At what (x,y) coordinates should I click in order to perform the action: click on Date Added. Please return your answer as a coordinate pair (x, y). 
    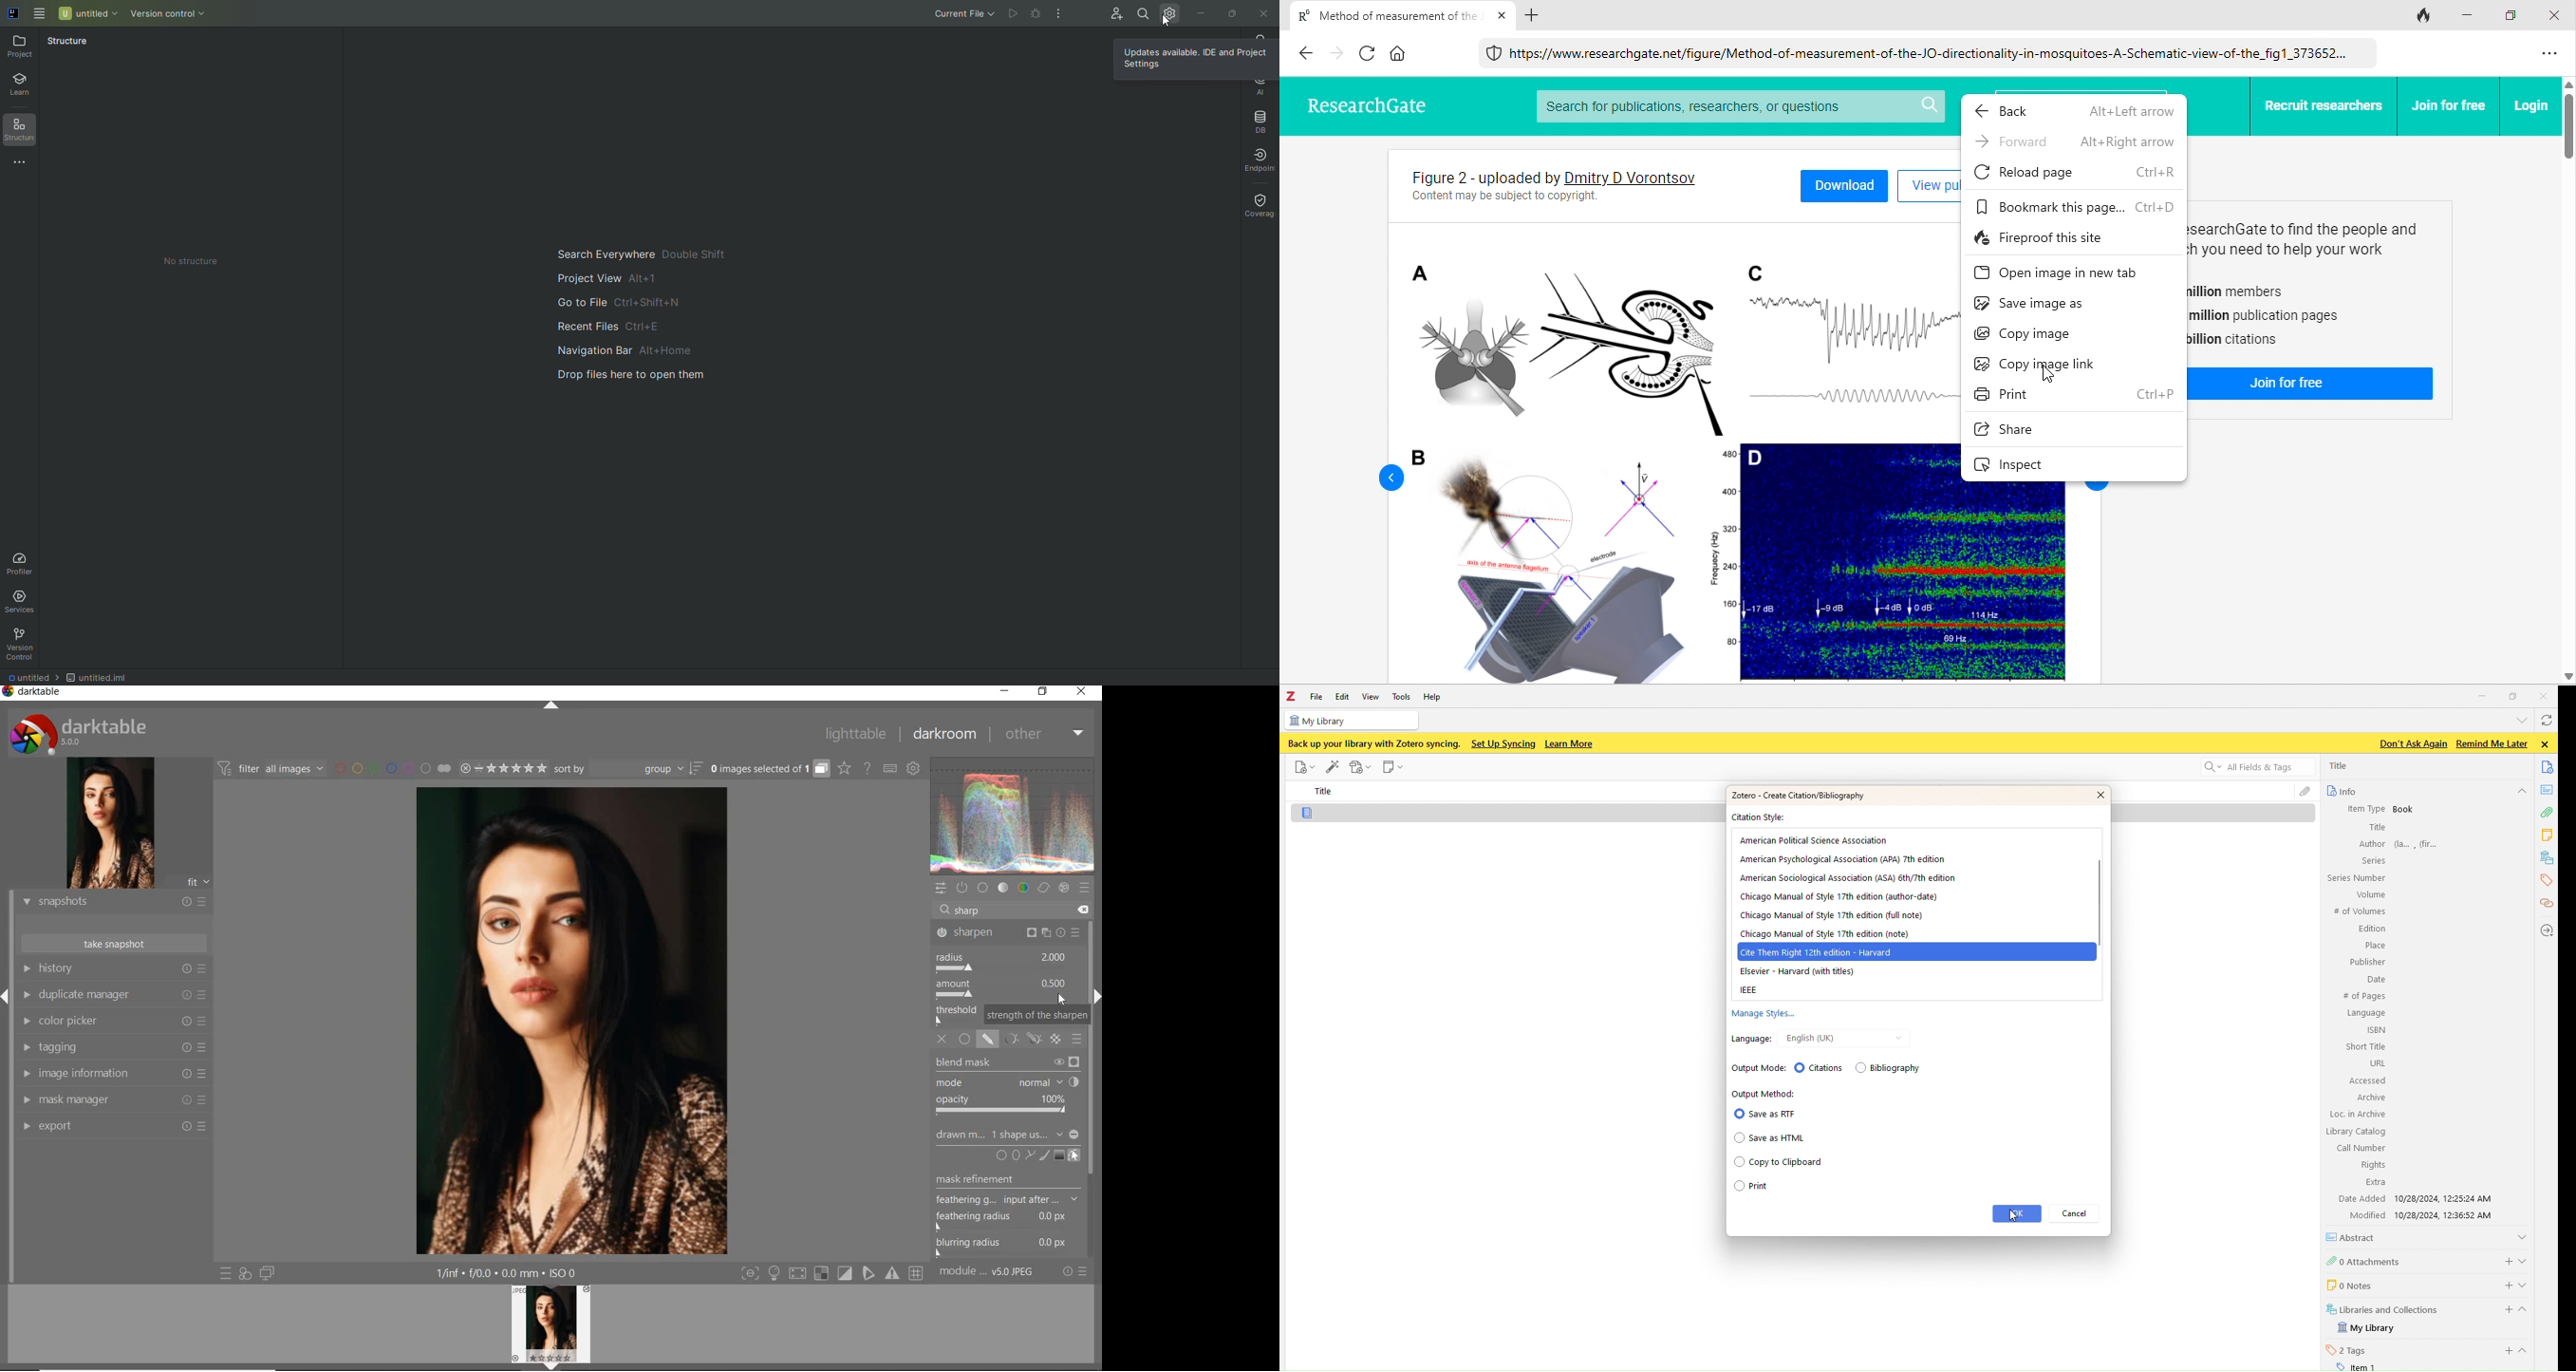
    Looking at the image, I should click on (2360, 1198).